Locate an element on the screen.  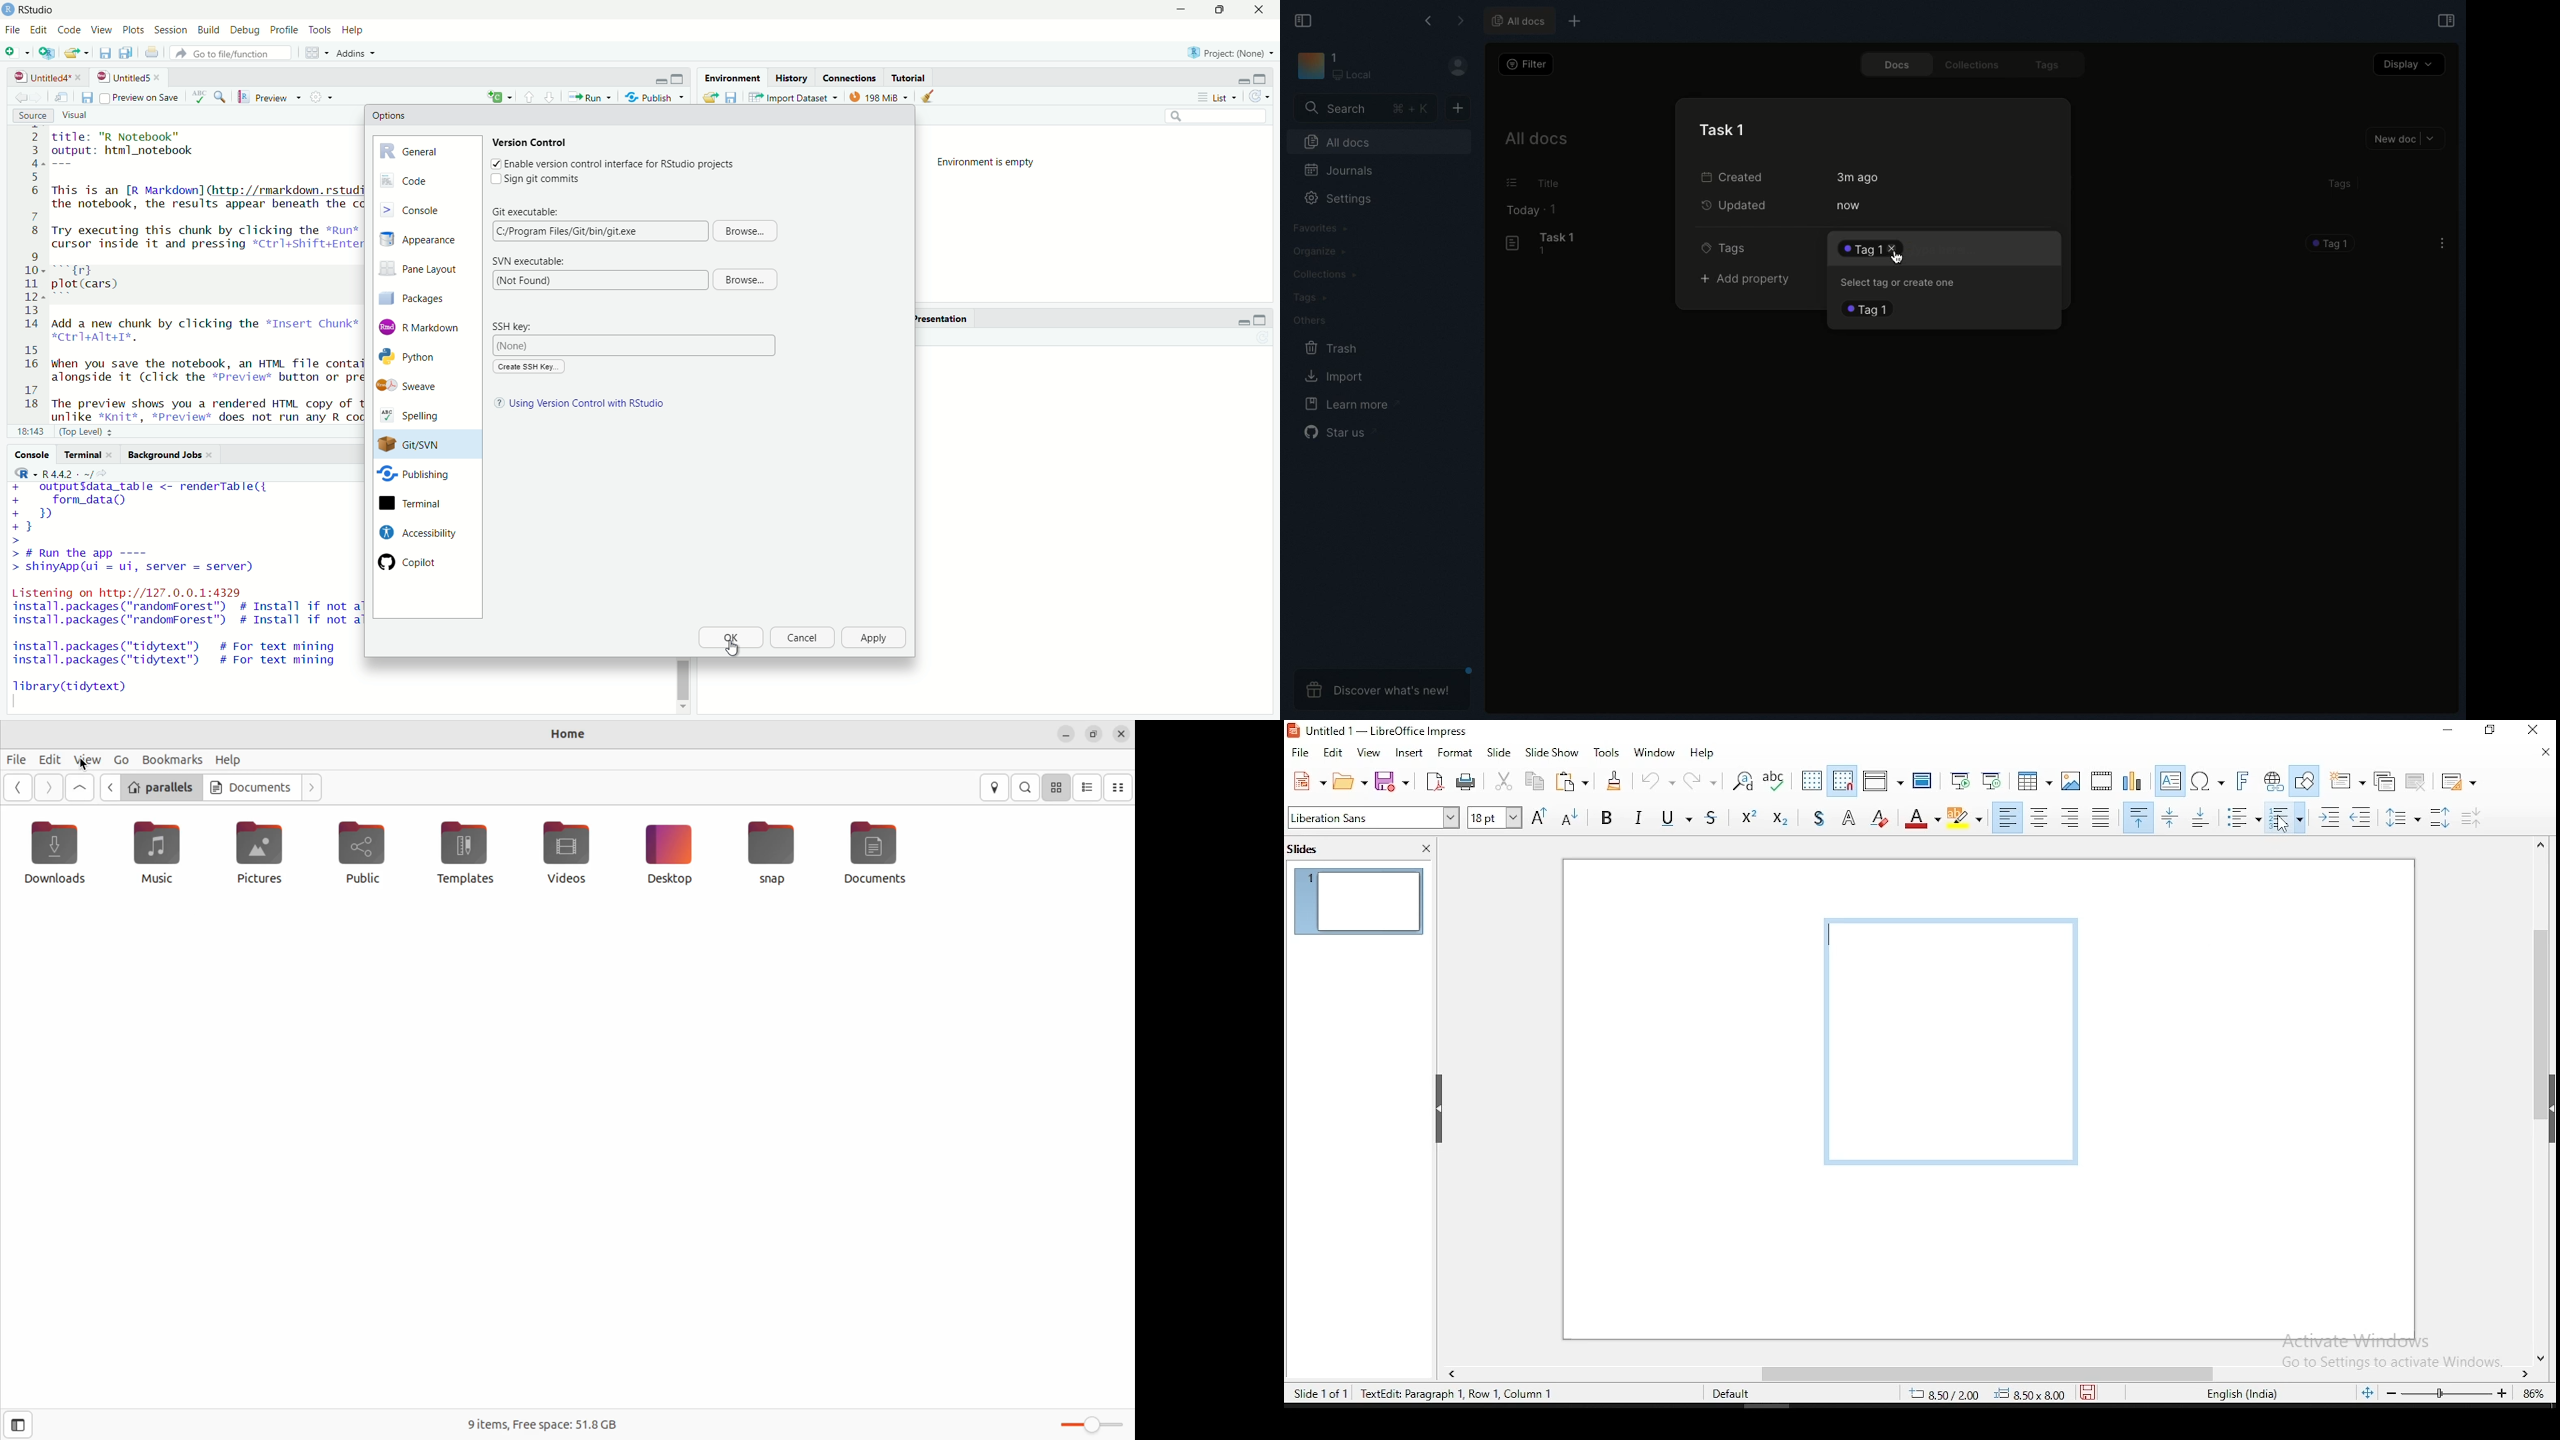
Run is located at coordinates (589, 97).